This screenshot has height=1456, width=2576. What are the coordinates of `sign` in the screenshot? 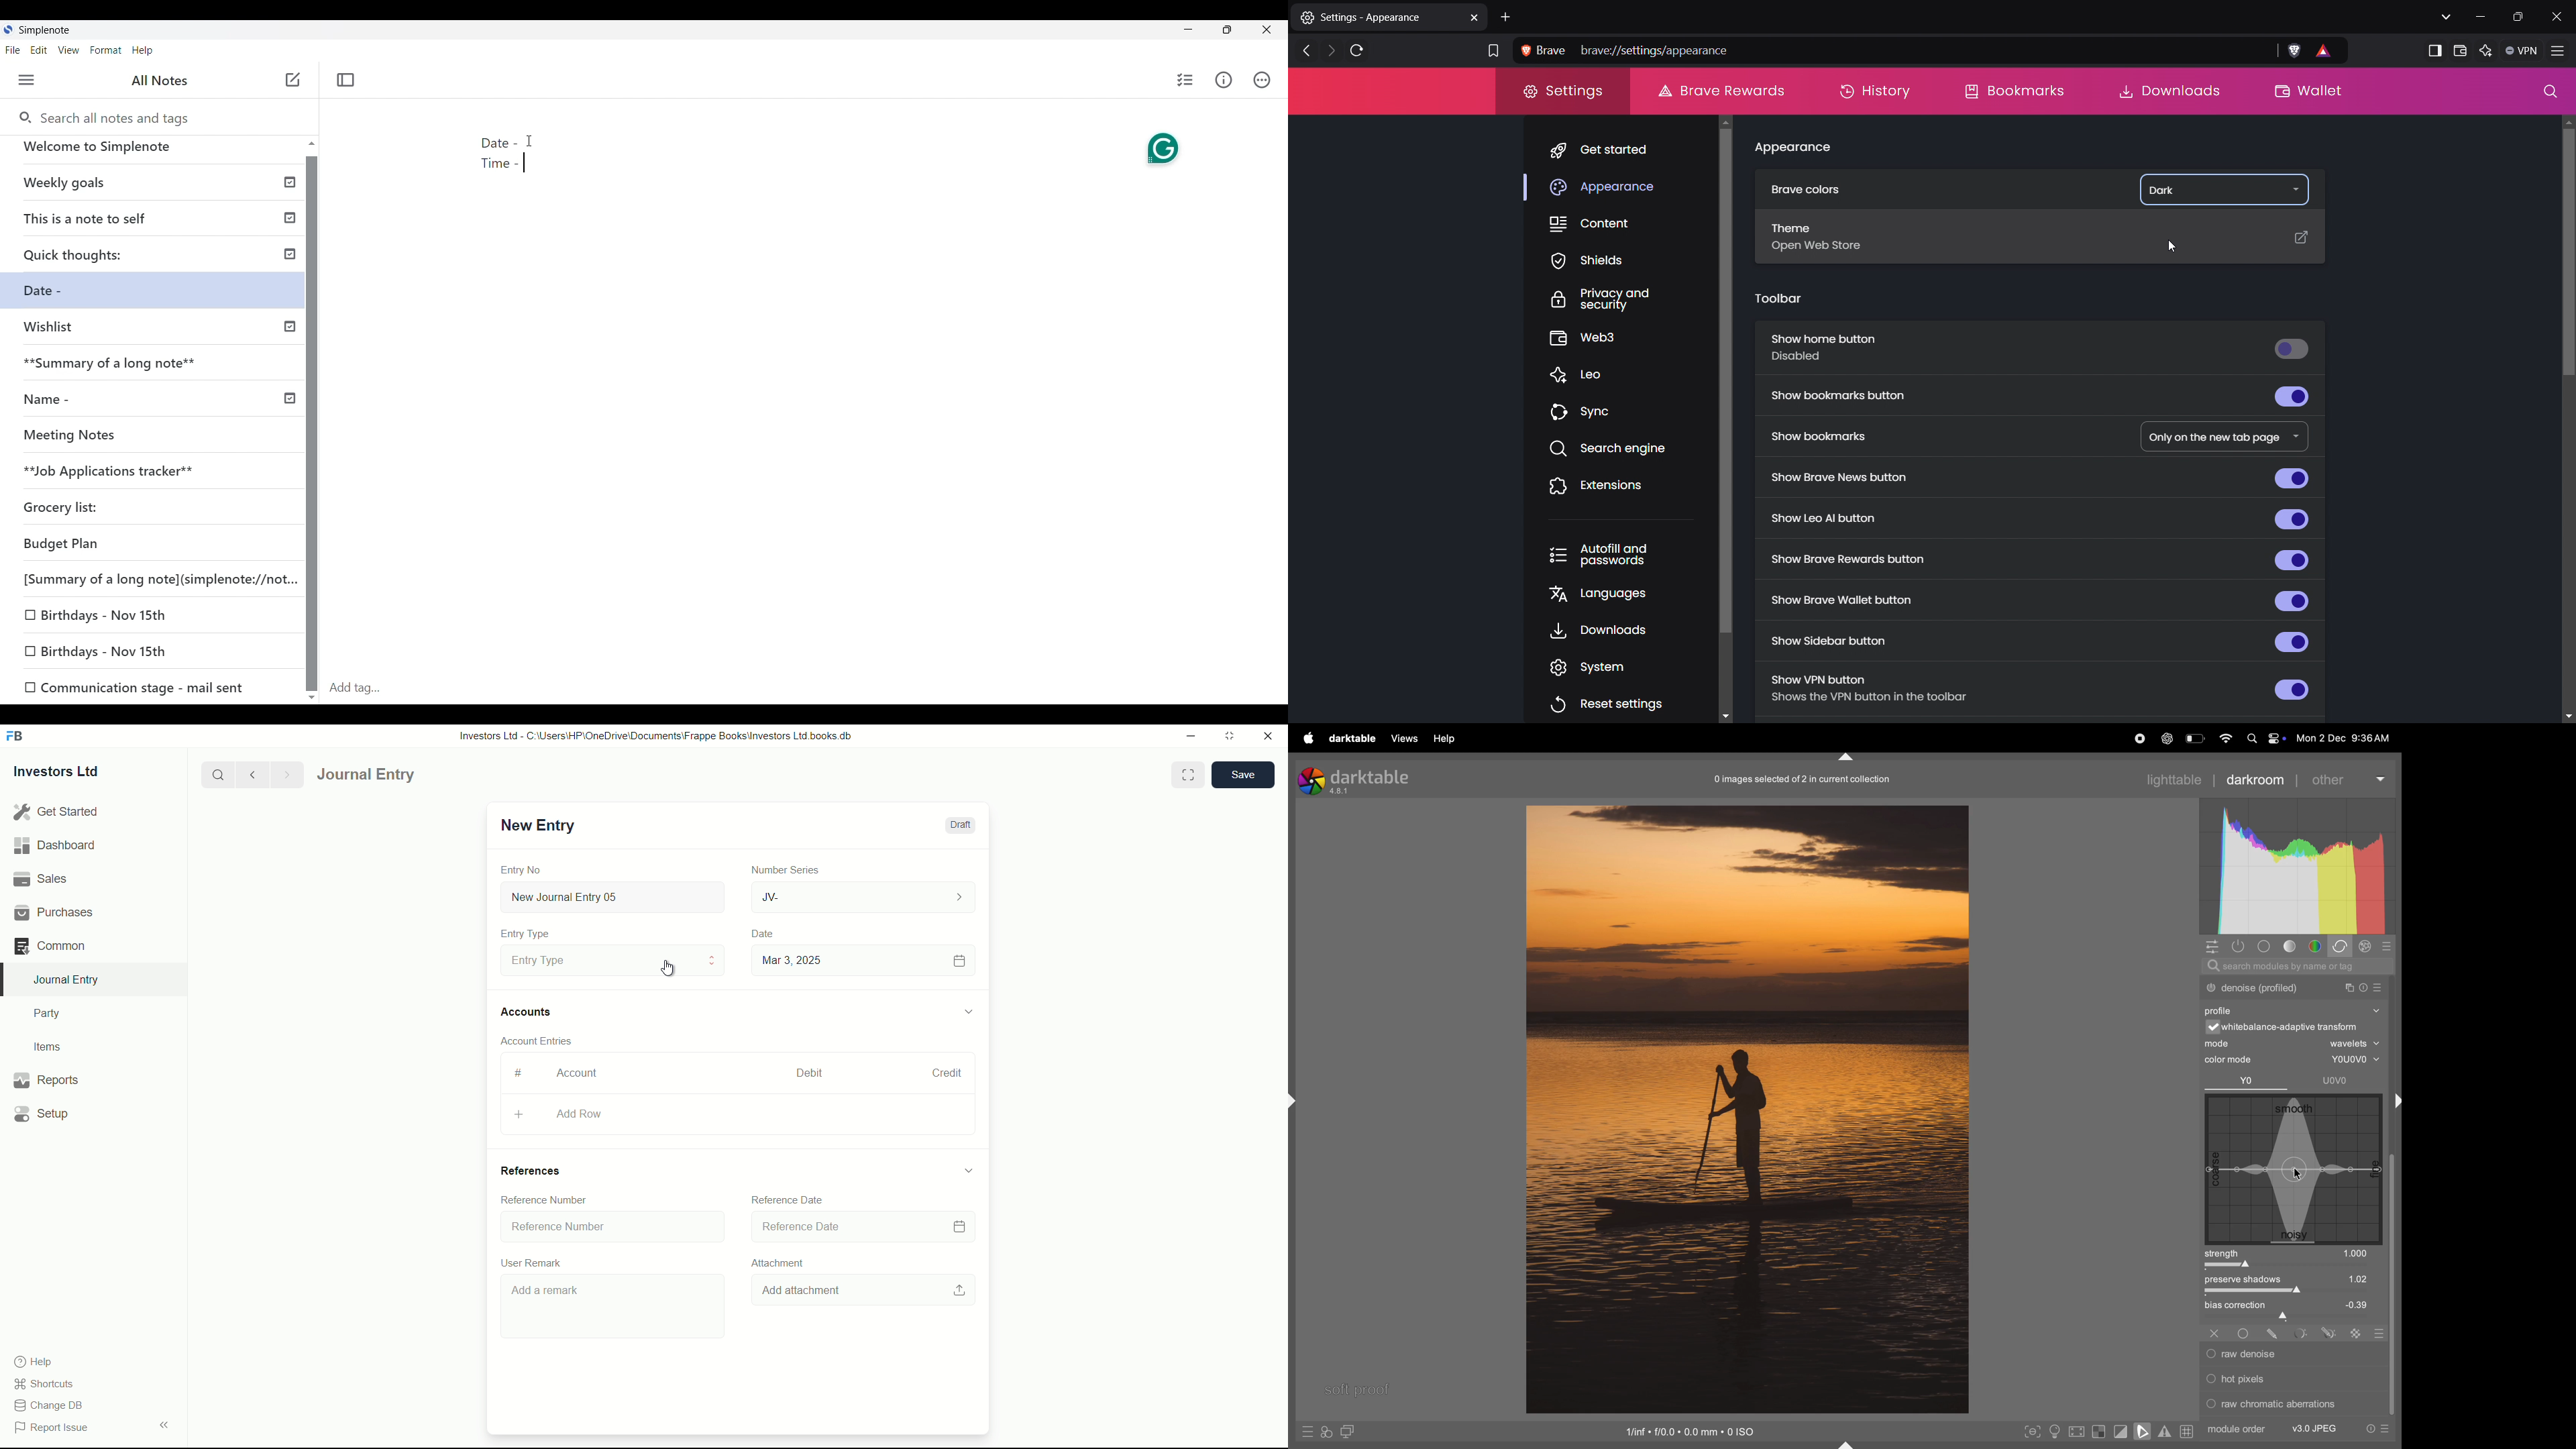 It's located at (2327, 1333).